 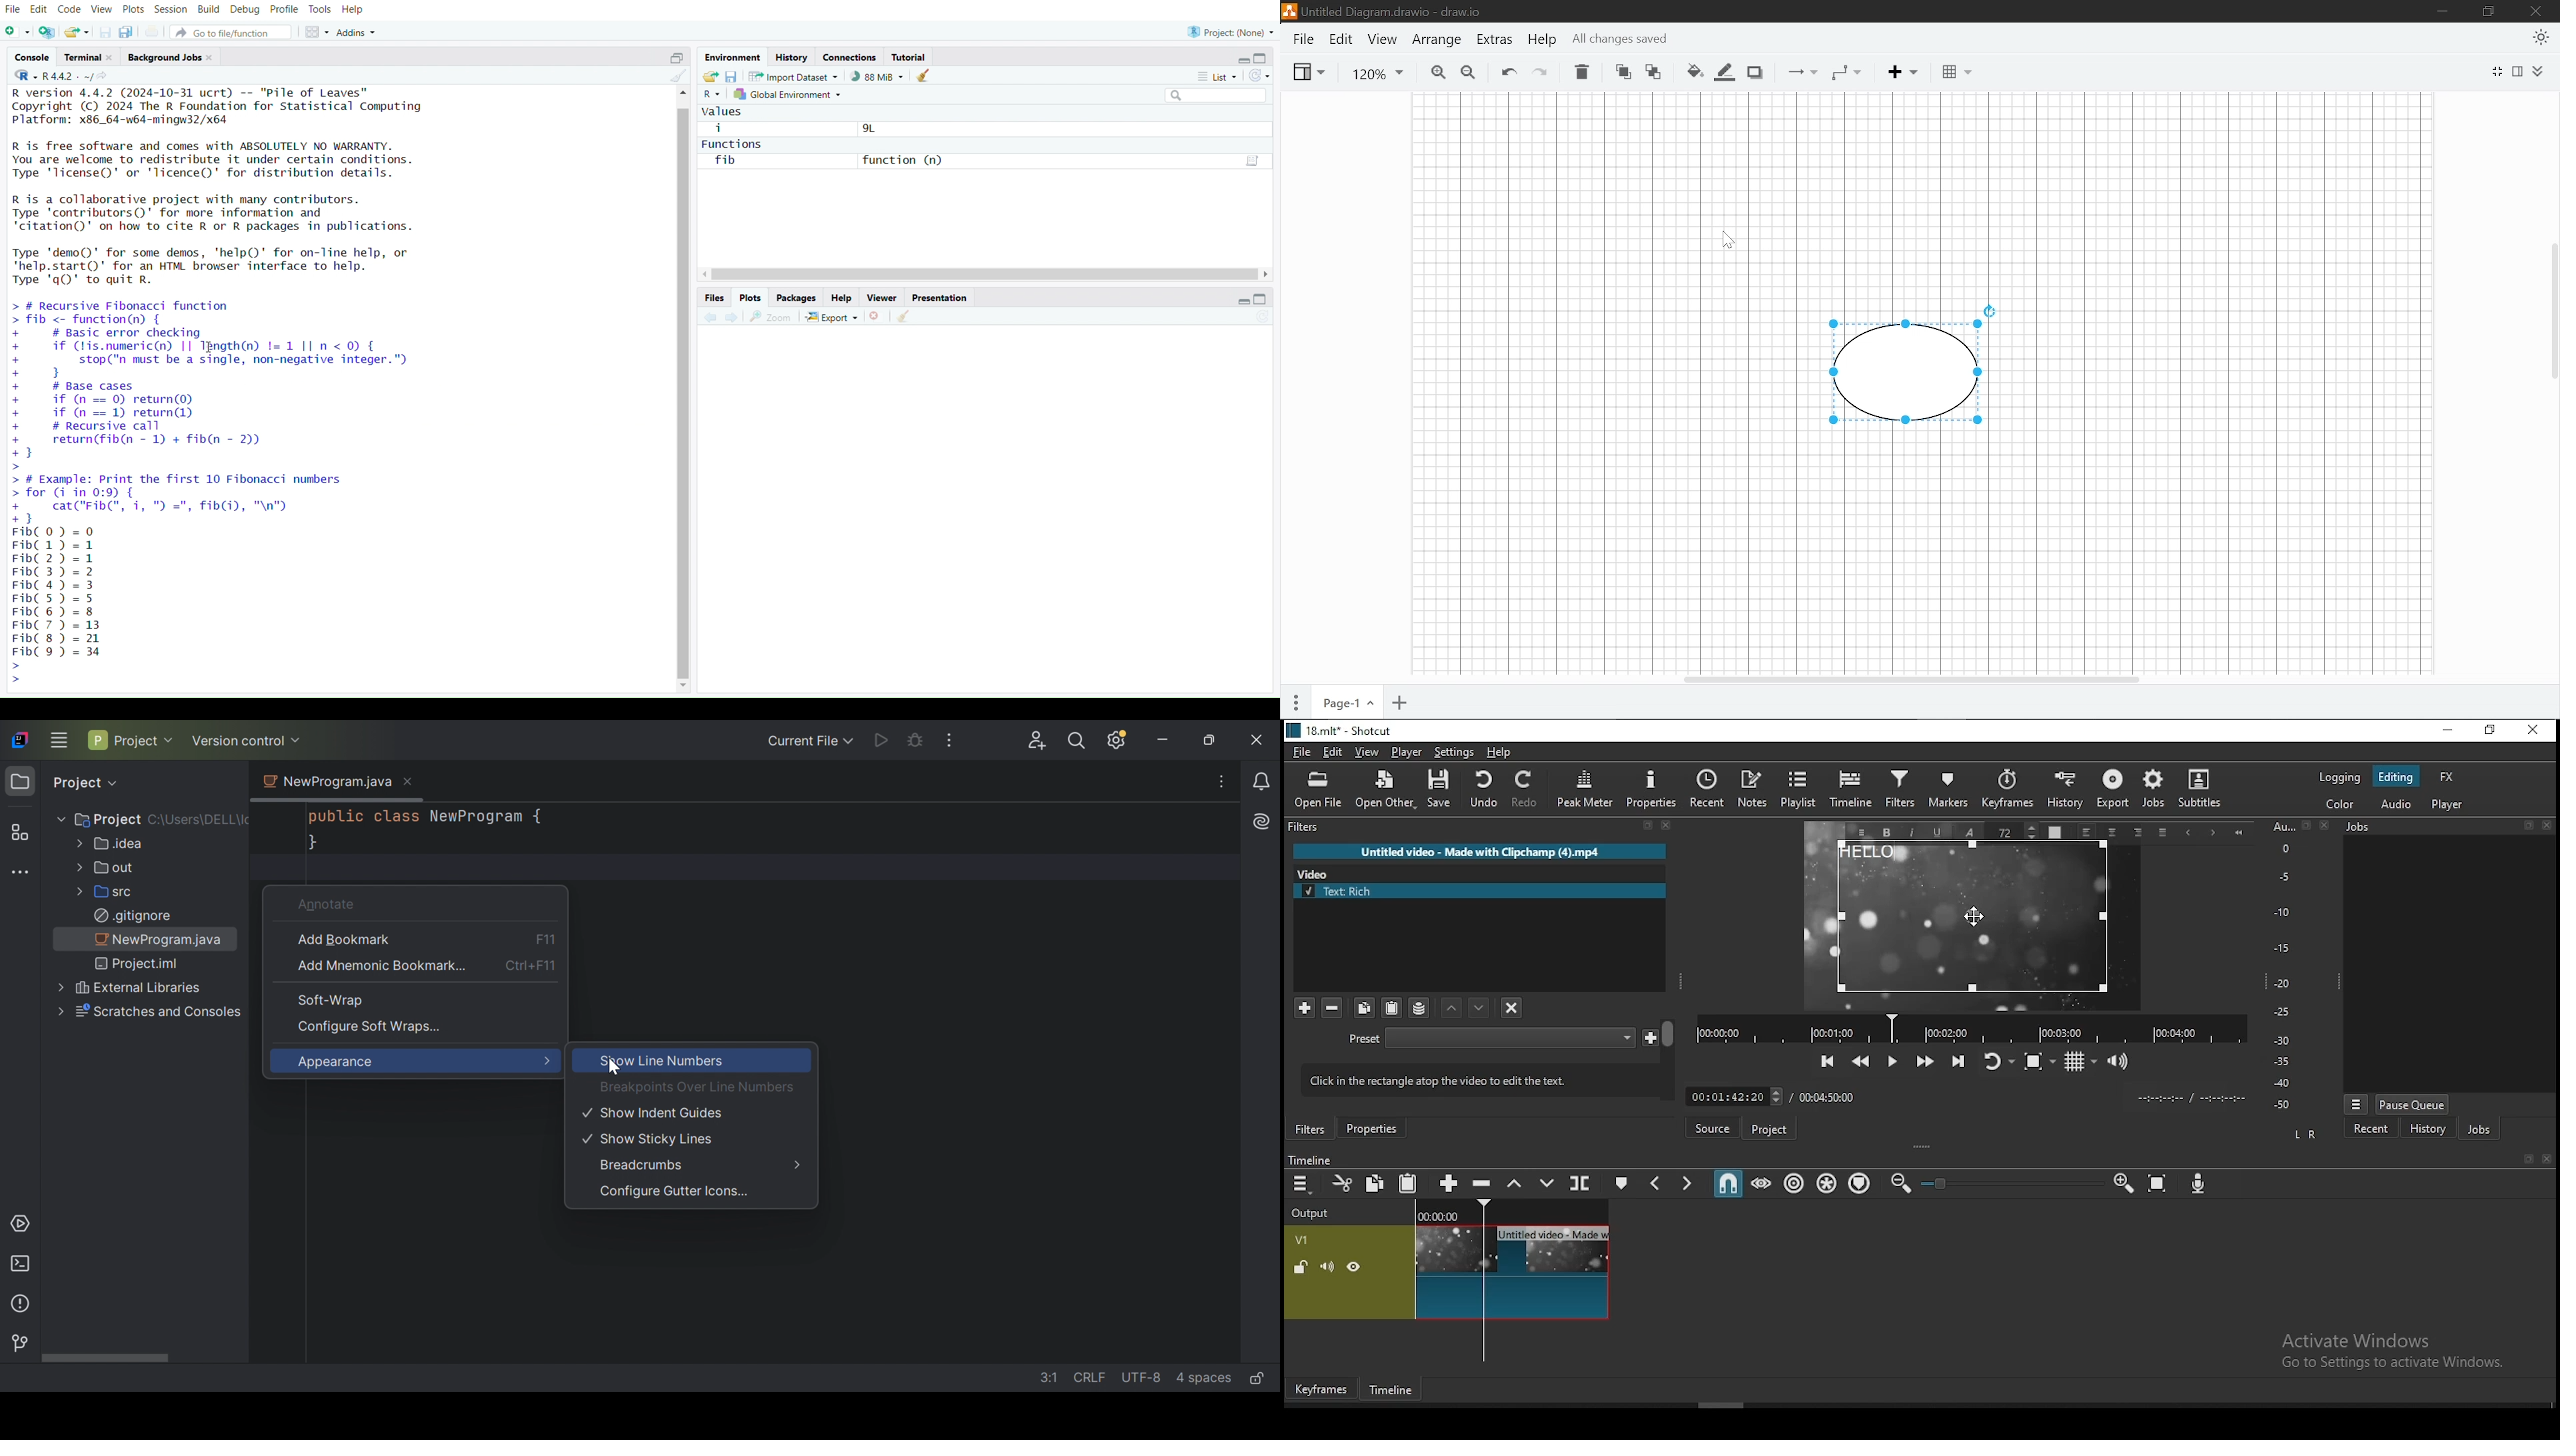 I want to click on help, so click(x=353, y=11).